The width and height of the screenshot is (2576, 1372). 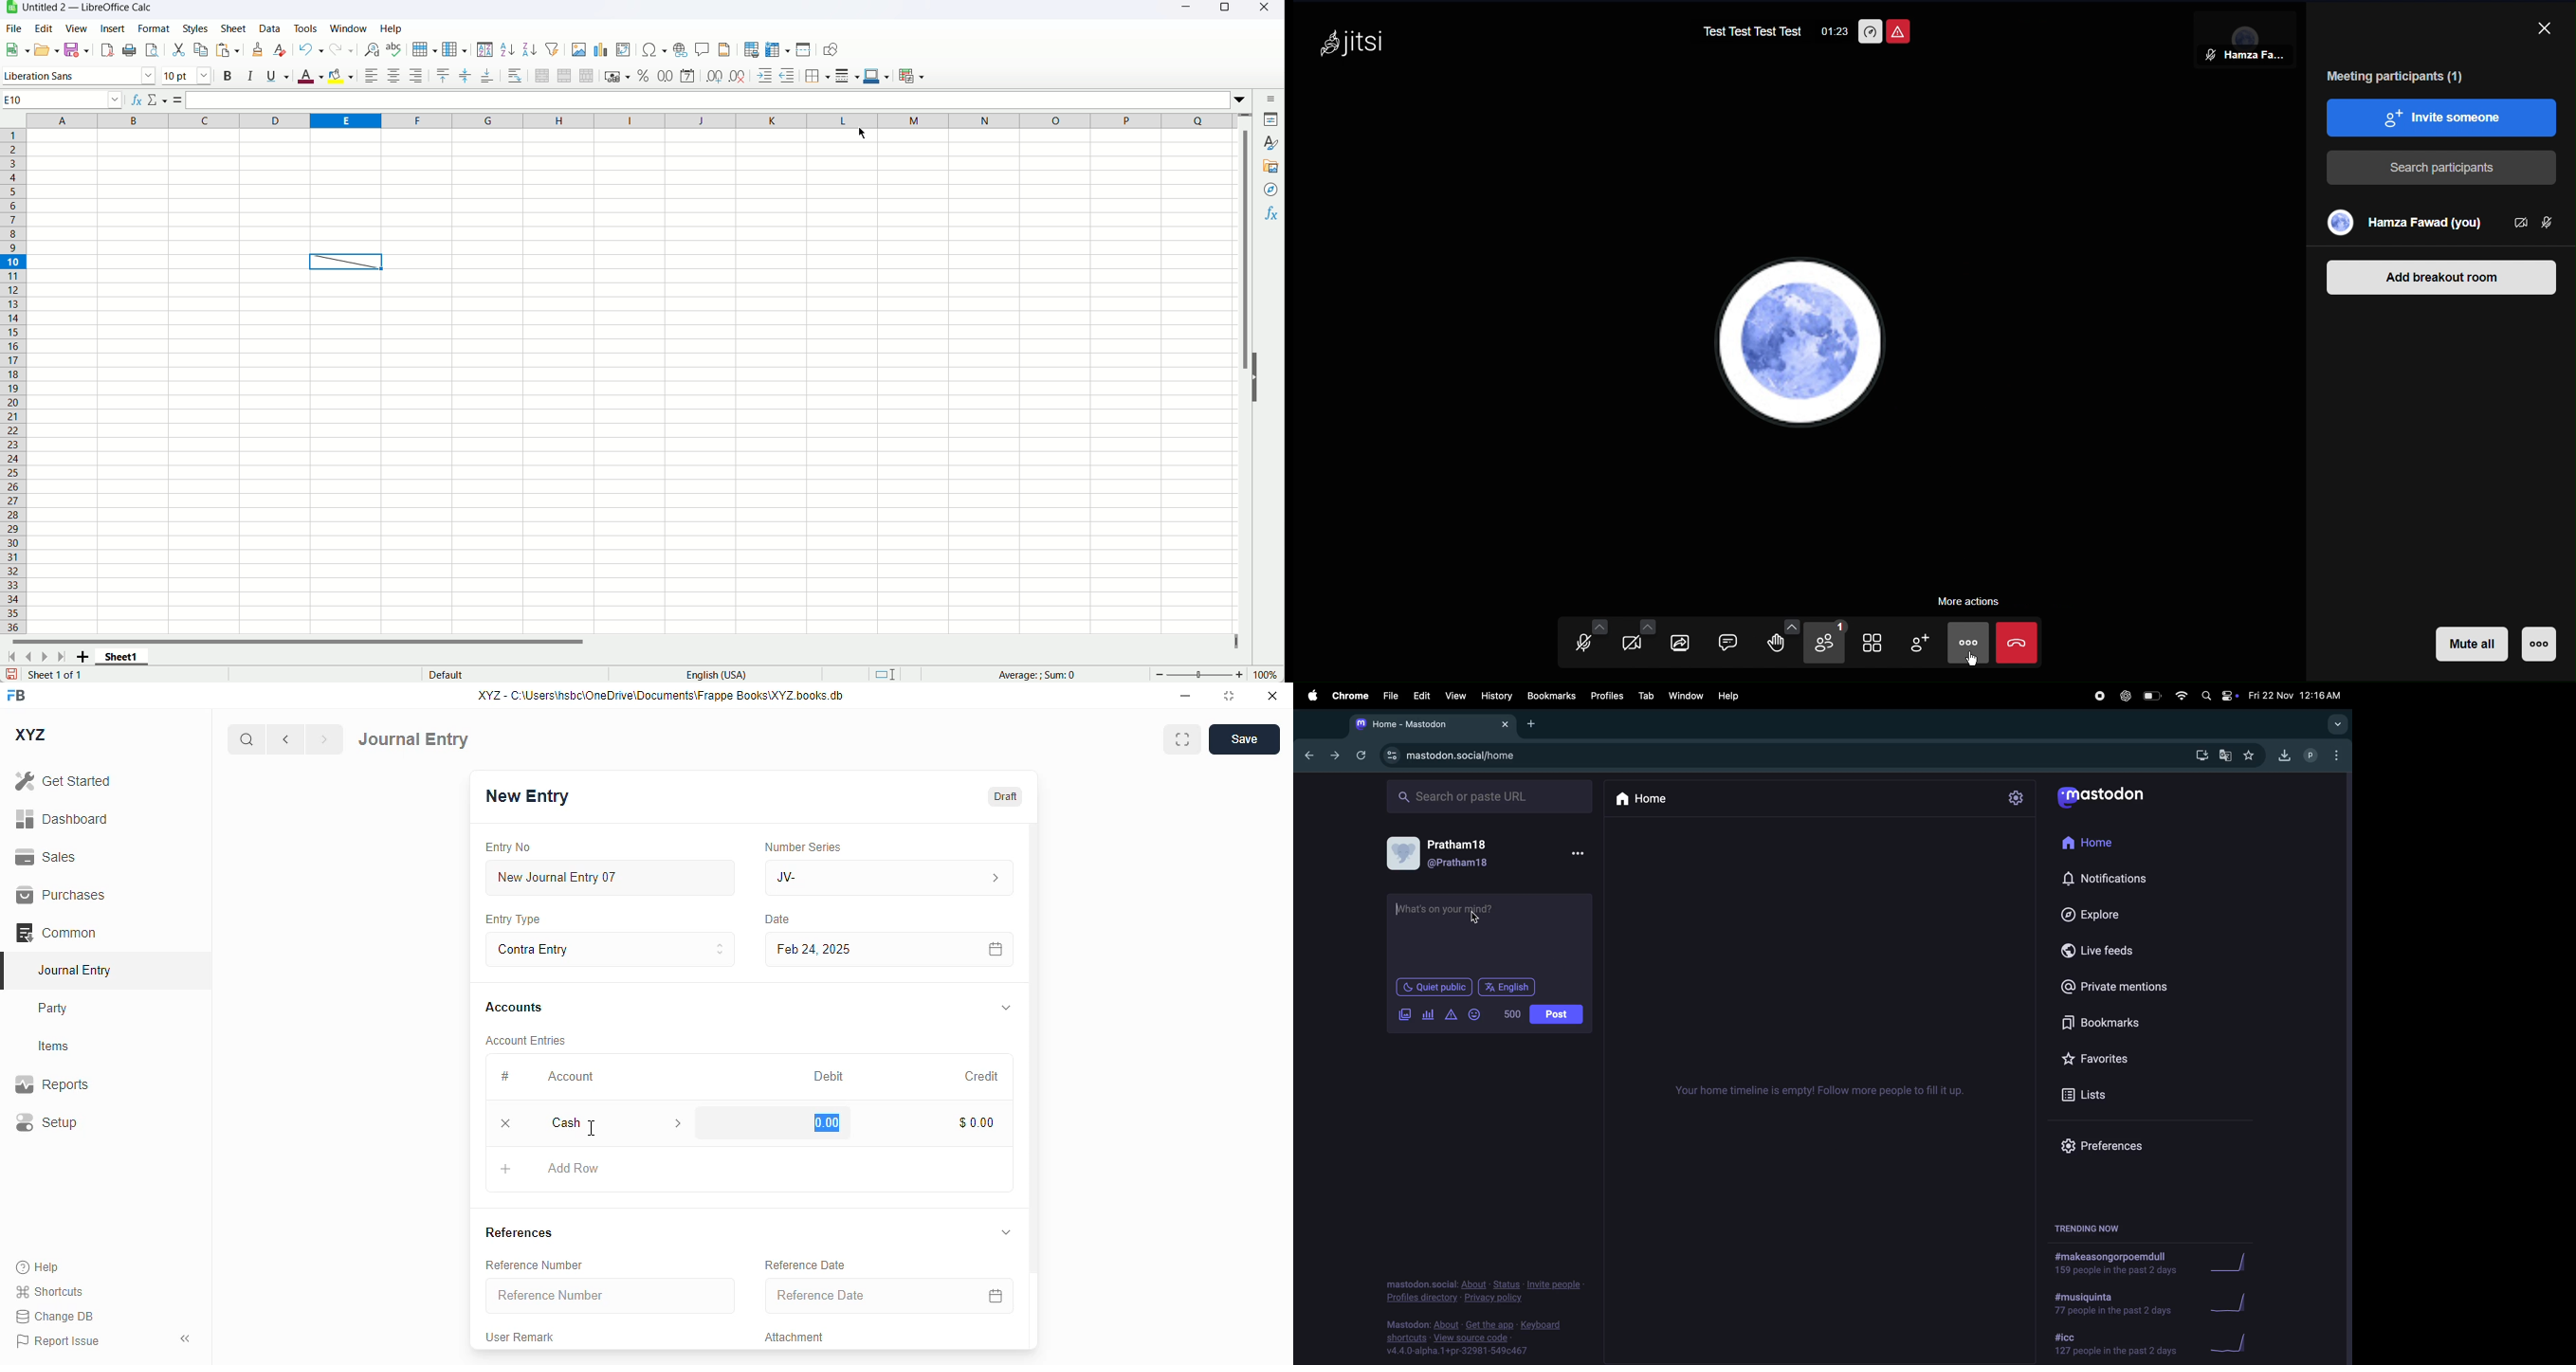 I want to click on minimize, so click(x=1186, y=696).